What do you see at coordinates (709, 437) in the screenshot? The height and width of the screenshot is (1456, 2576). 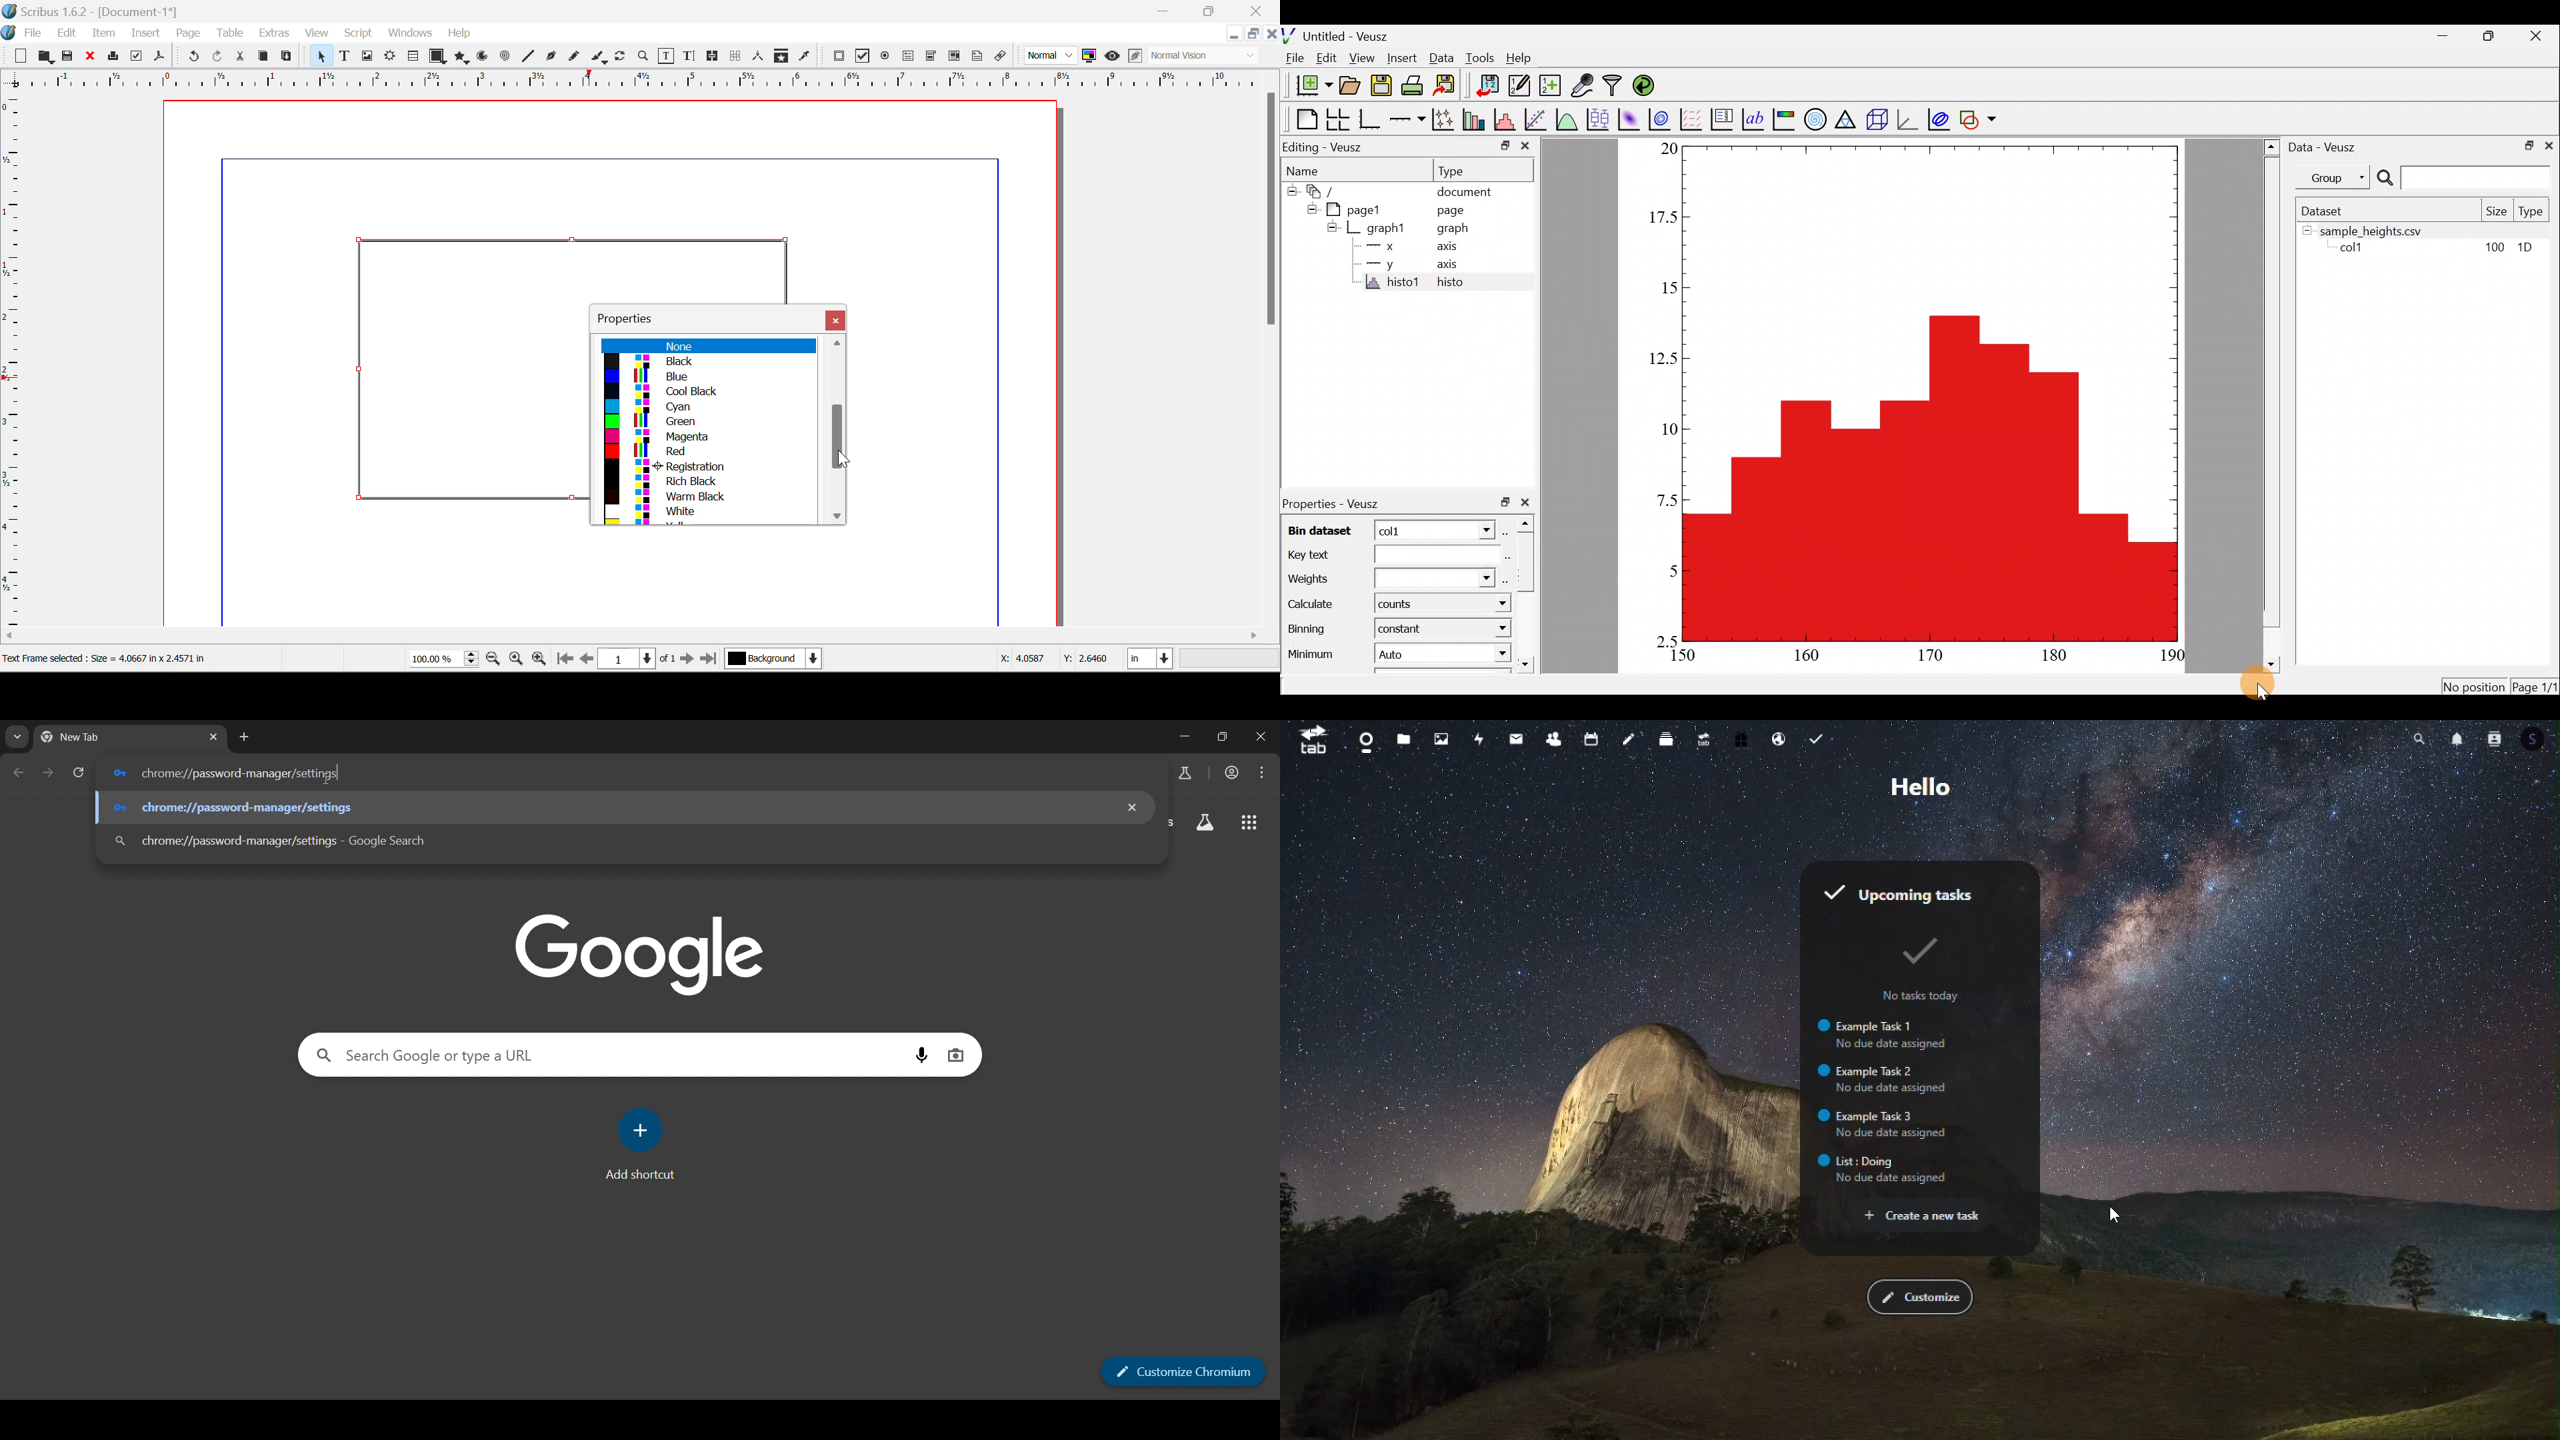 I see `Magenta` at bounding box center [709, 437].